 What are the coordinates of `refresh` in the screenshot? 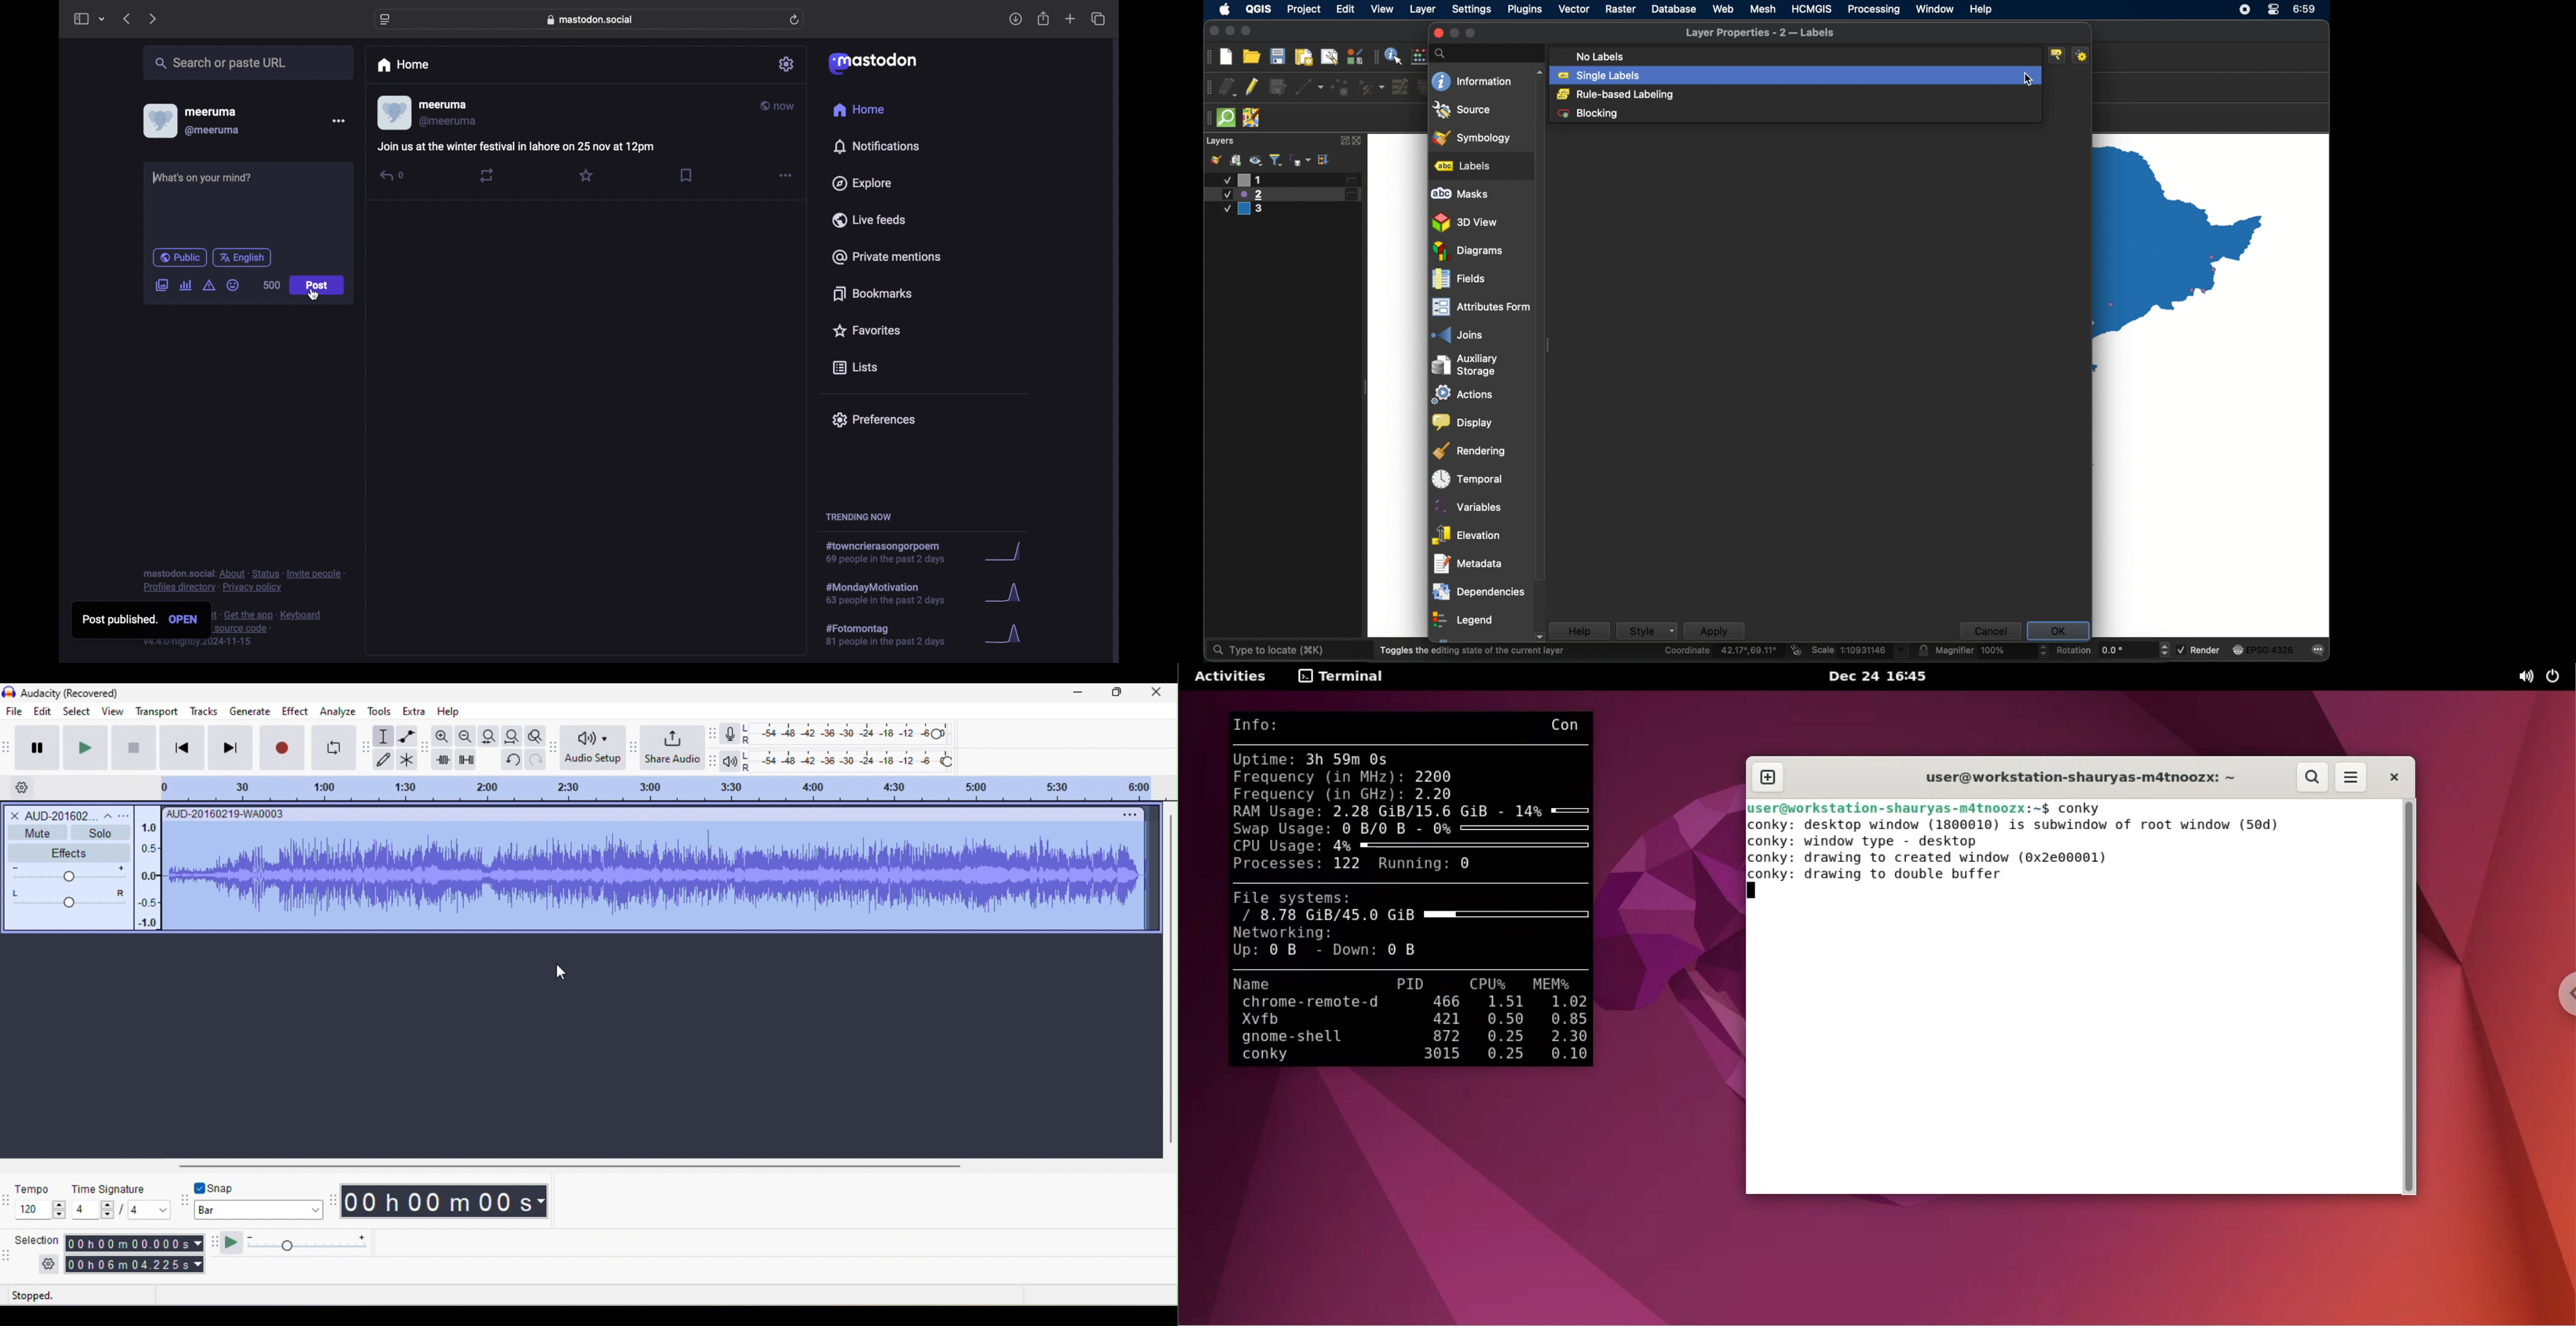 It's located at (796, 20).